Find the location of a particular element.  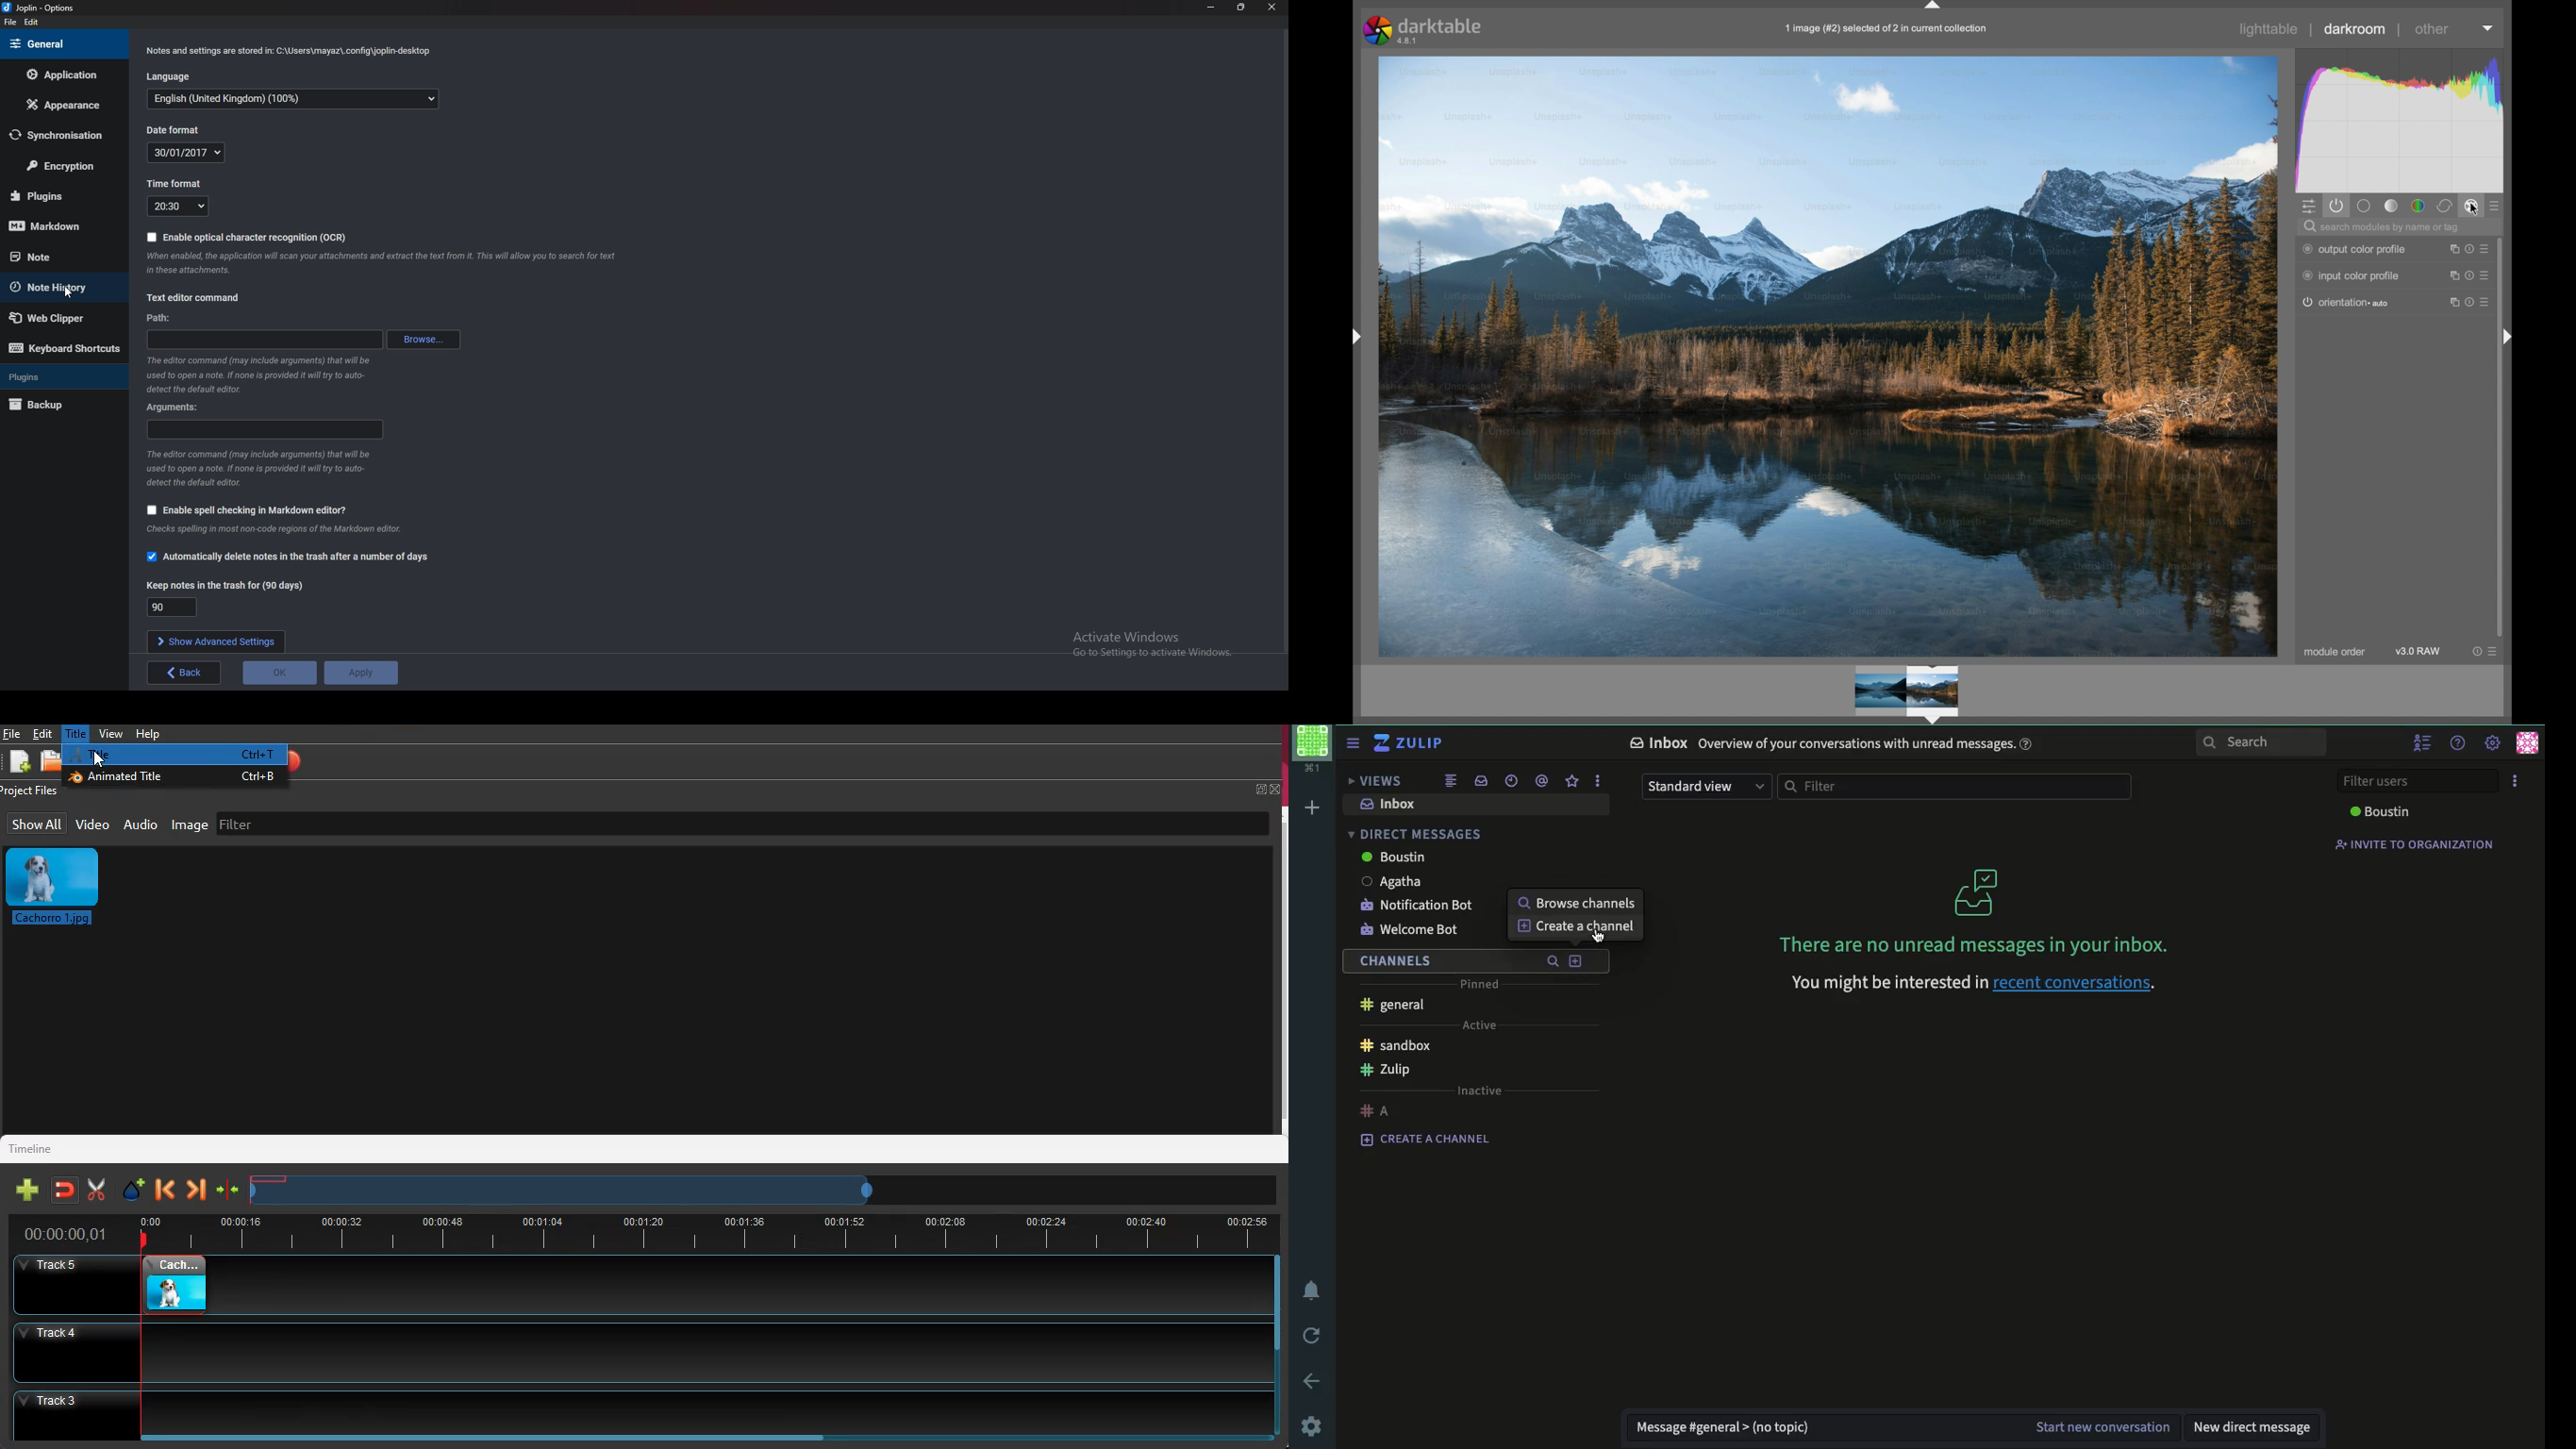

Keep notes in the trash for is located at coordinates (233, 586).